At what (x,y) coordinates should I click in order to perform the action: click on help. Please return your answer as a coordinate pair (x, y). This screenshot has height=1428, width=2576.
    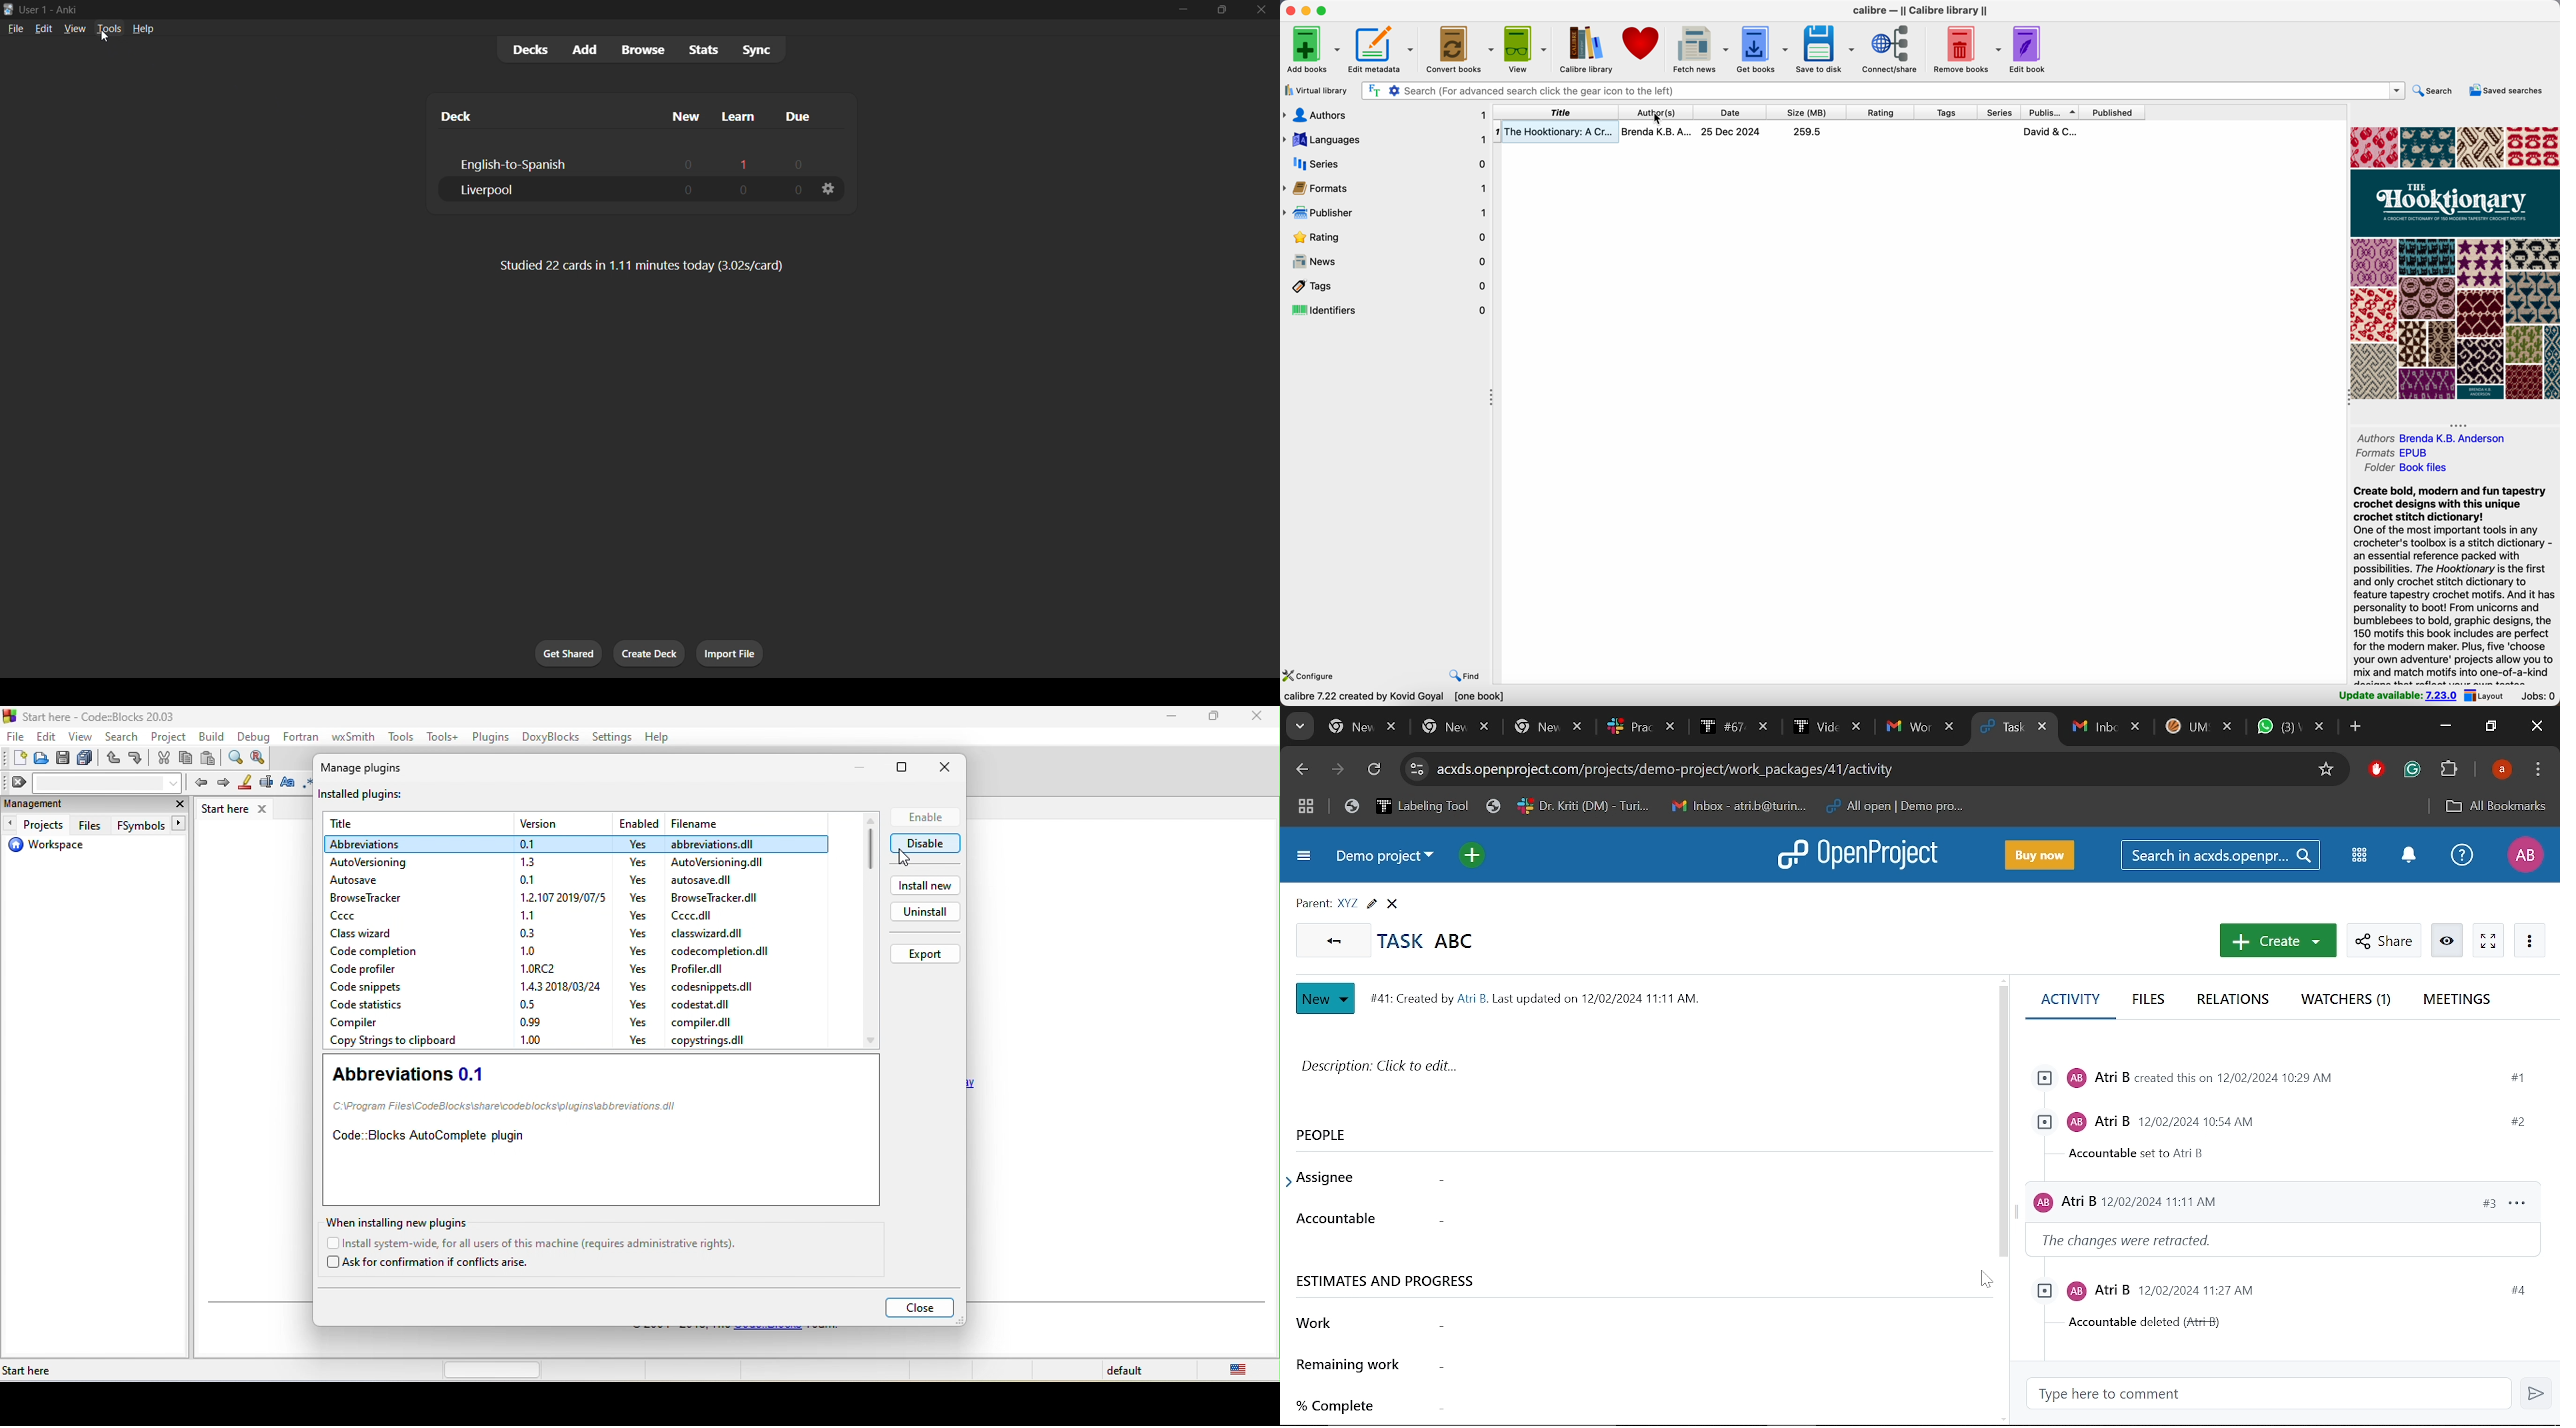
    Looking at the image, I should click on (143, 30).